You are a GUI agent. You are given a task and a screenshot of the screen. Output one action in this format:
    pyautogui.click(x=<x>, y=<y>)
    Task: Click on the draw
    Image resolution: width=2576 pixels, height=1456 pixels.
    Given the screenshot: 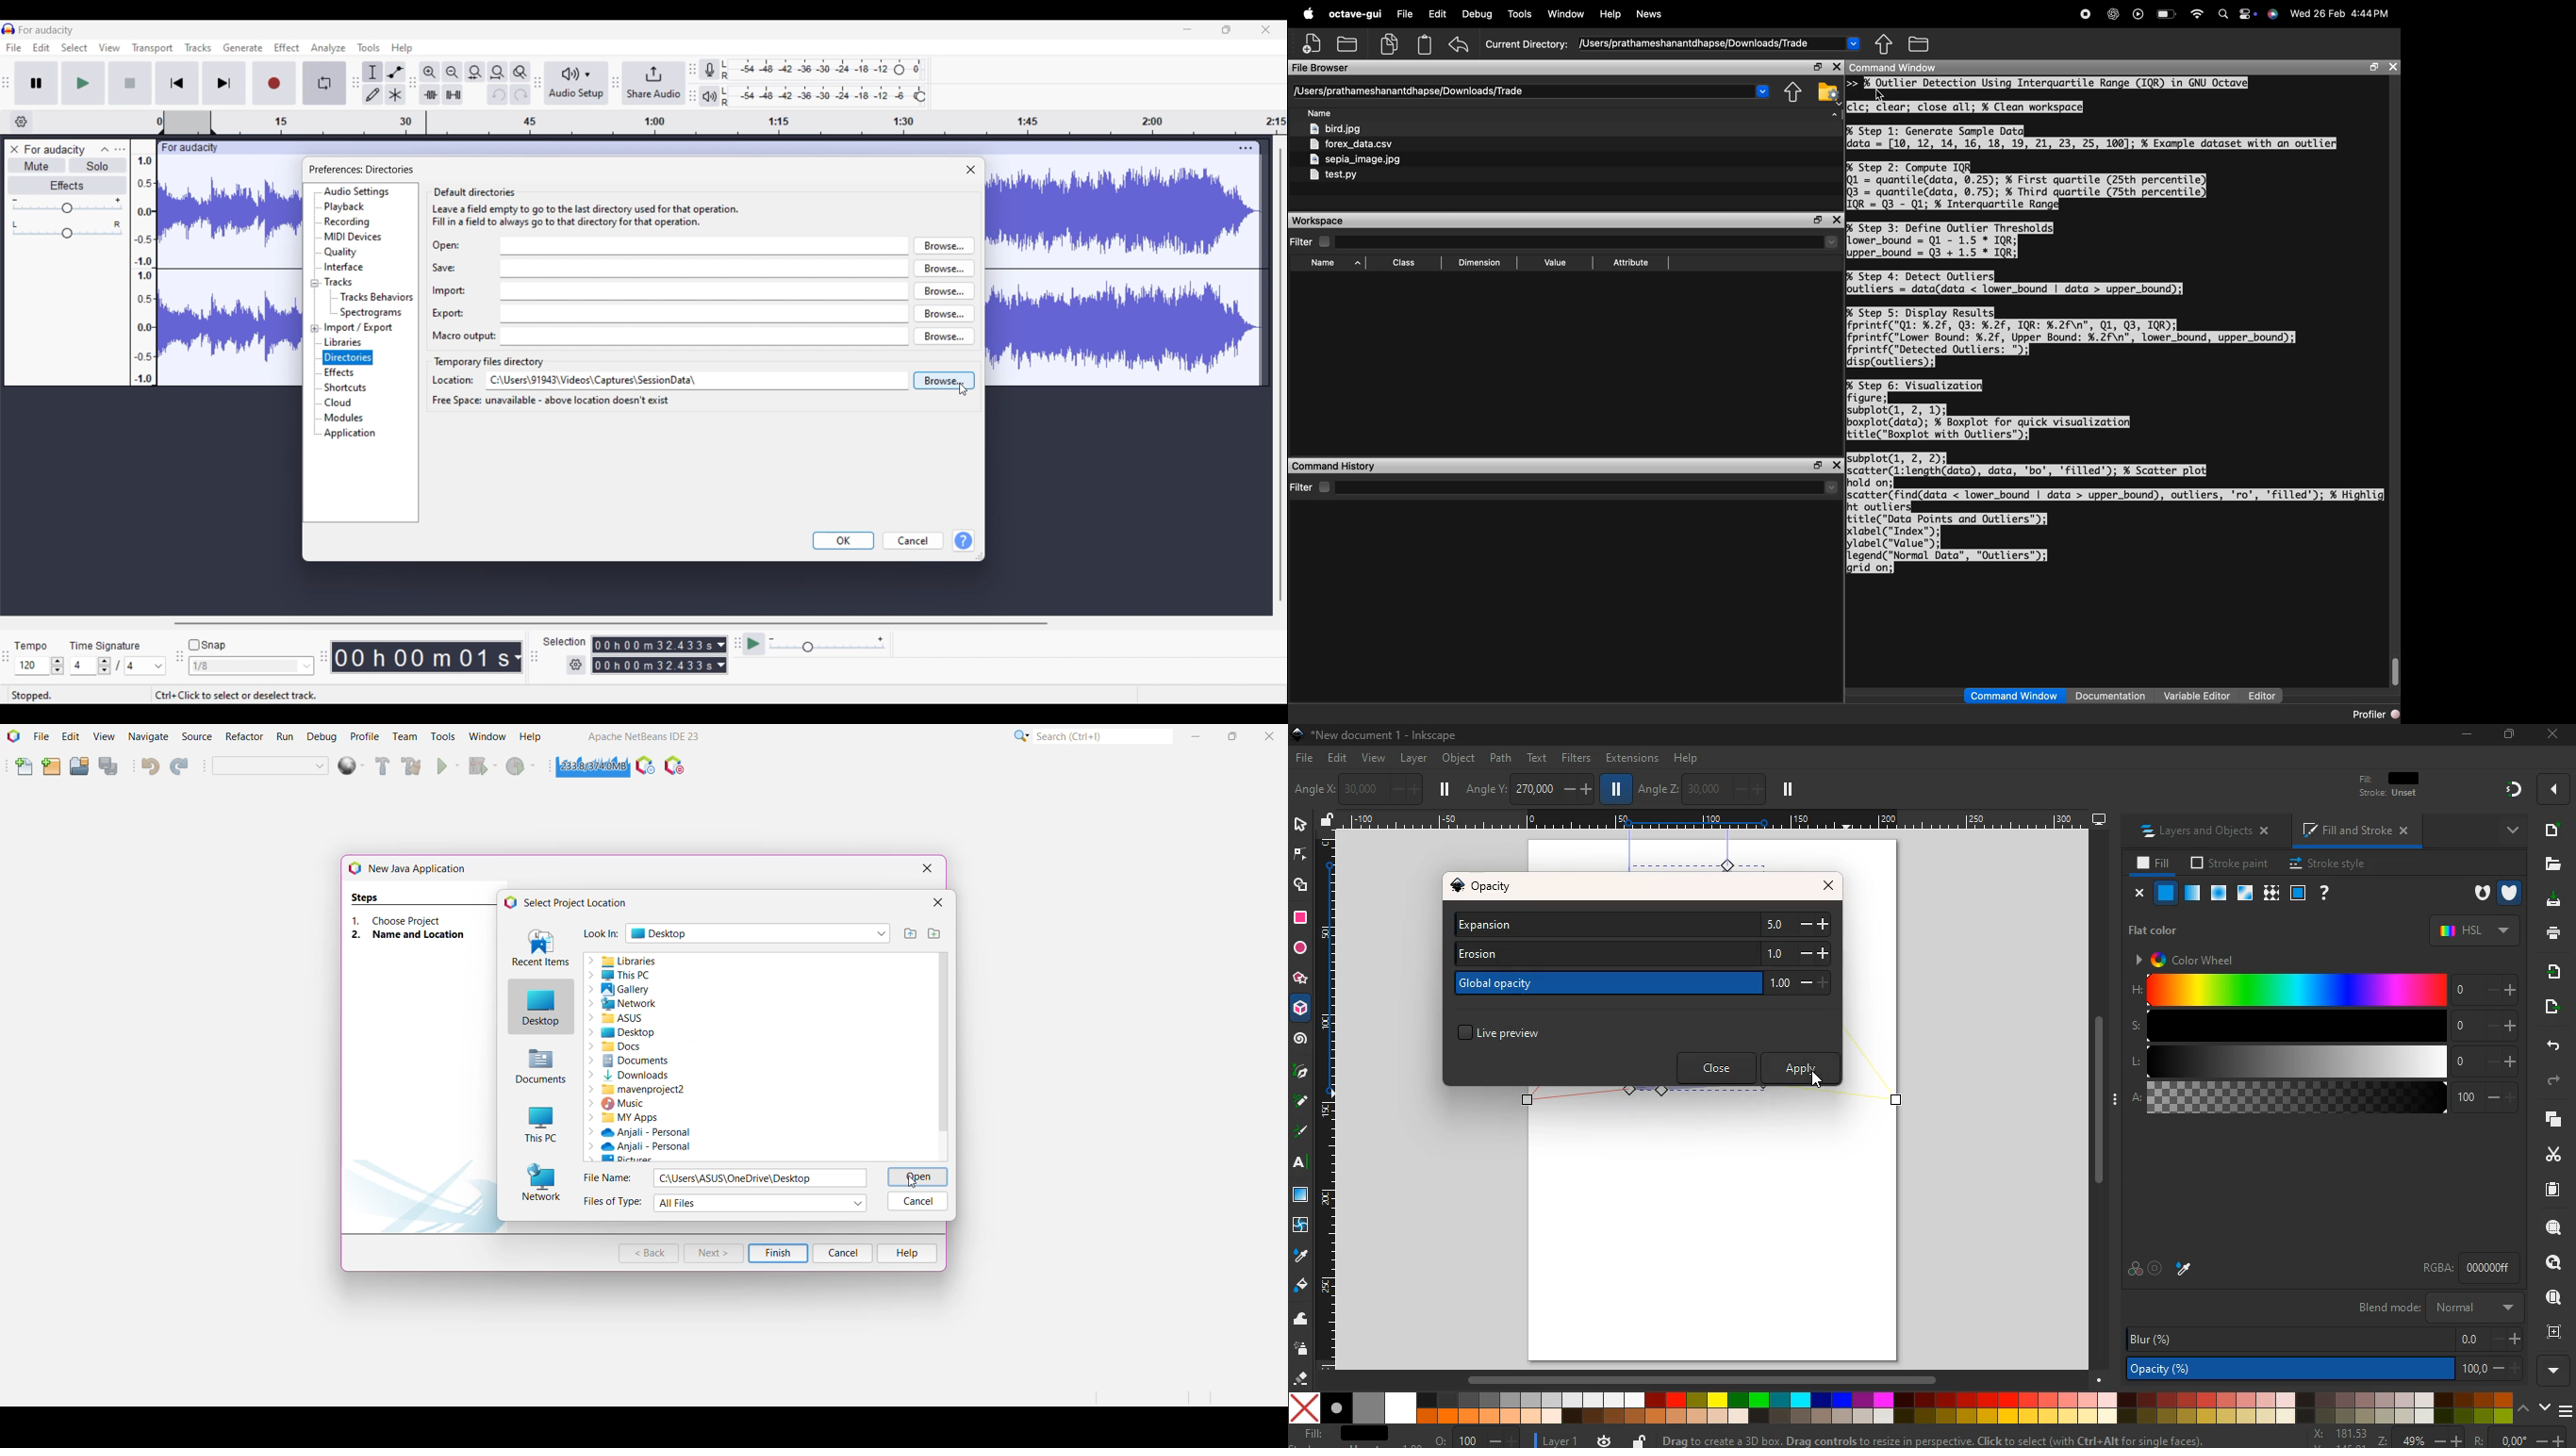 What is the action you would take?
    pyautogui.click(x=1300, y=1105)
    